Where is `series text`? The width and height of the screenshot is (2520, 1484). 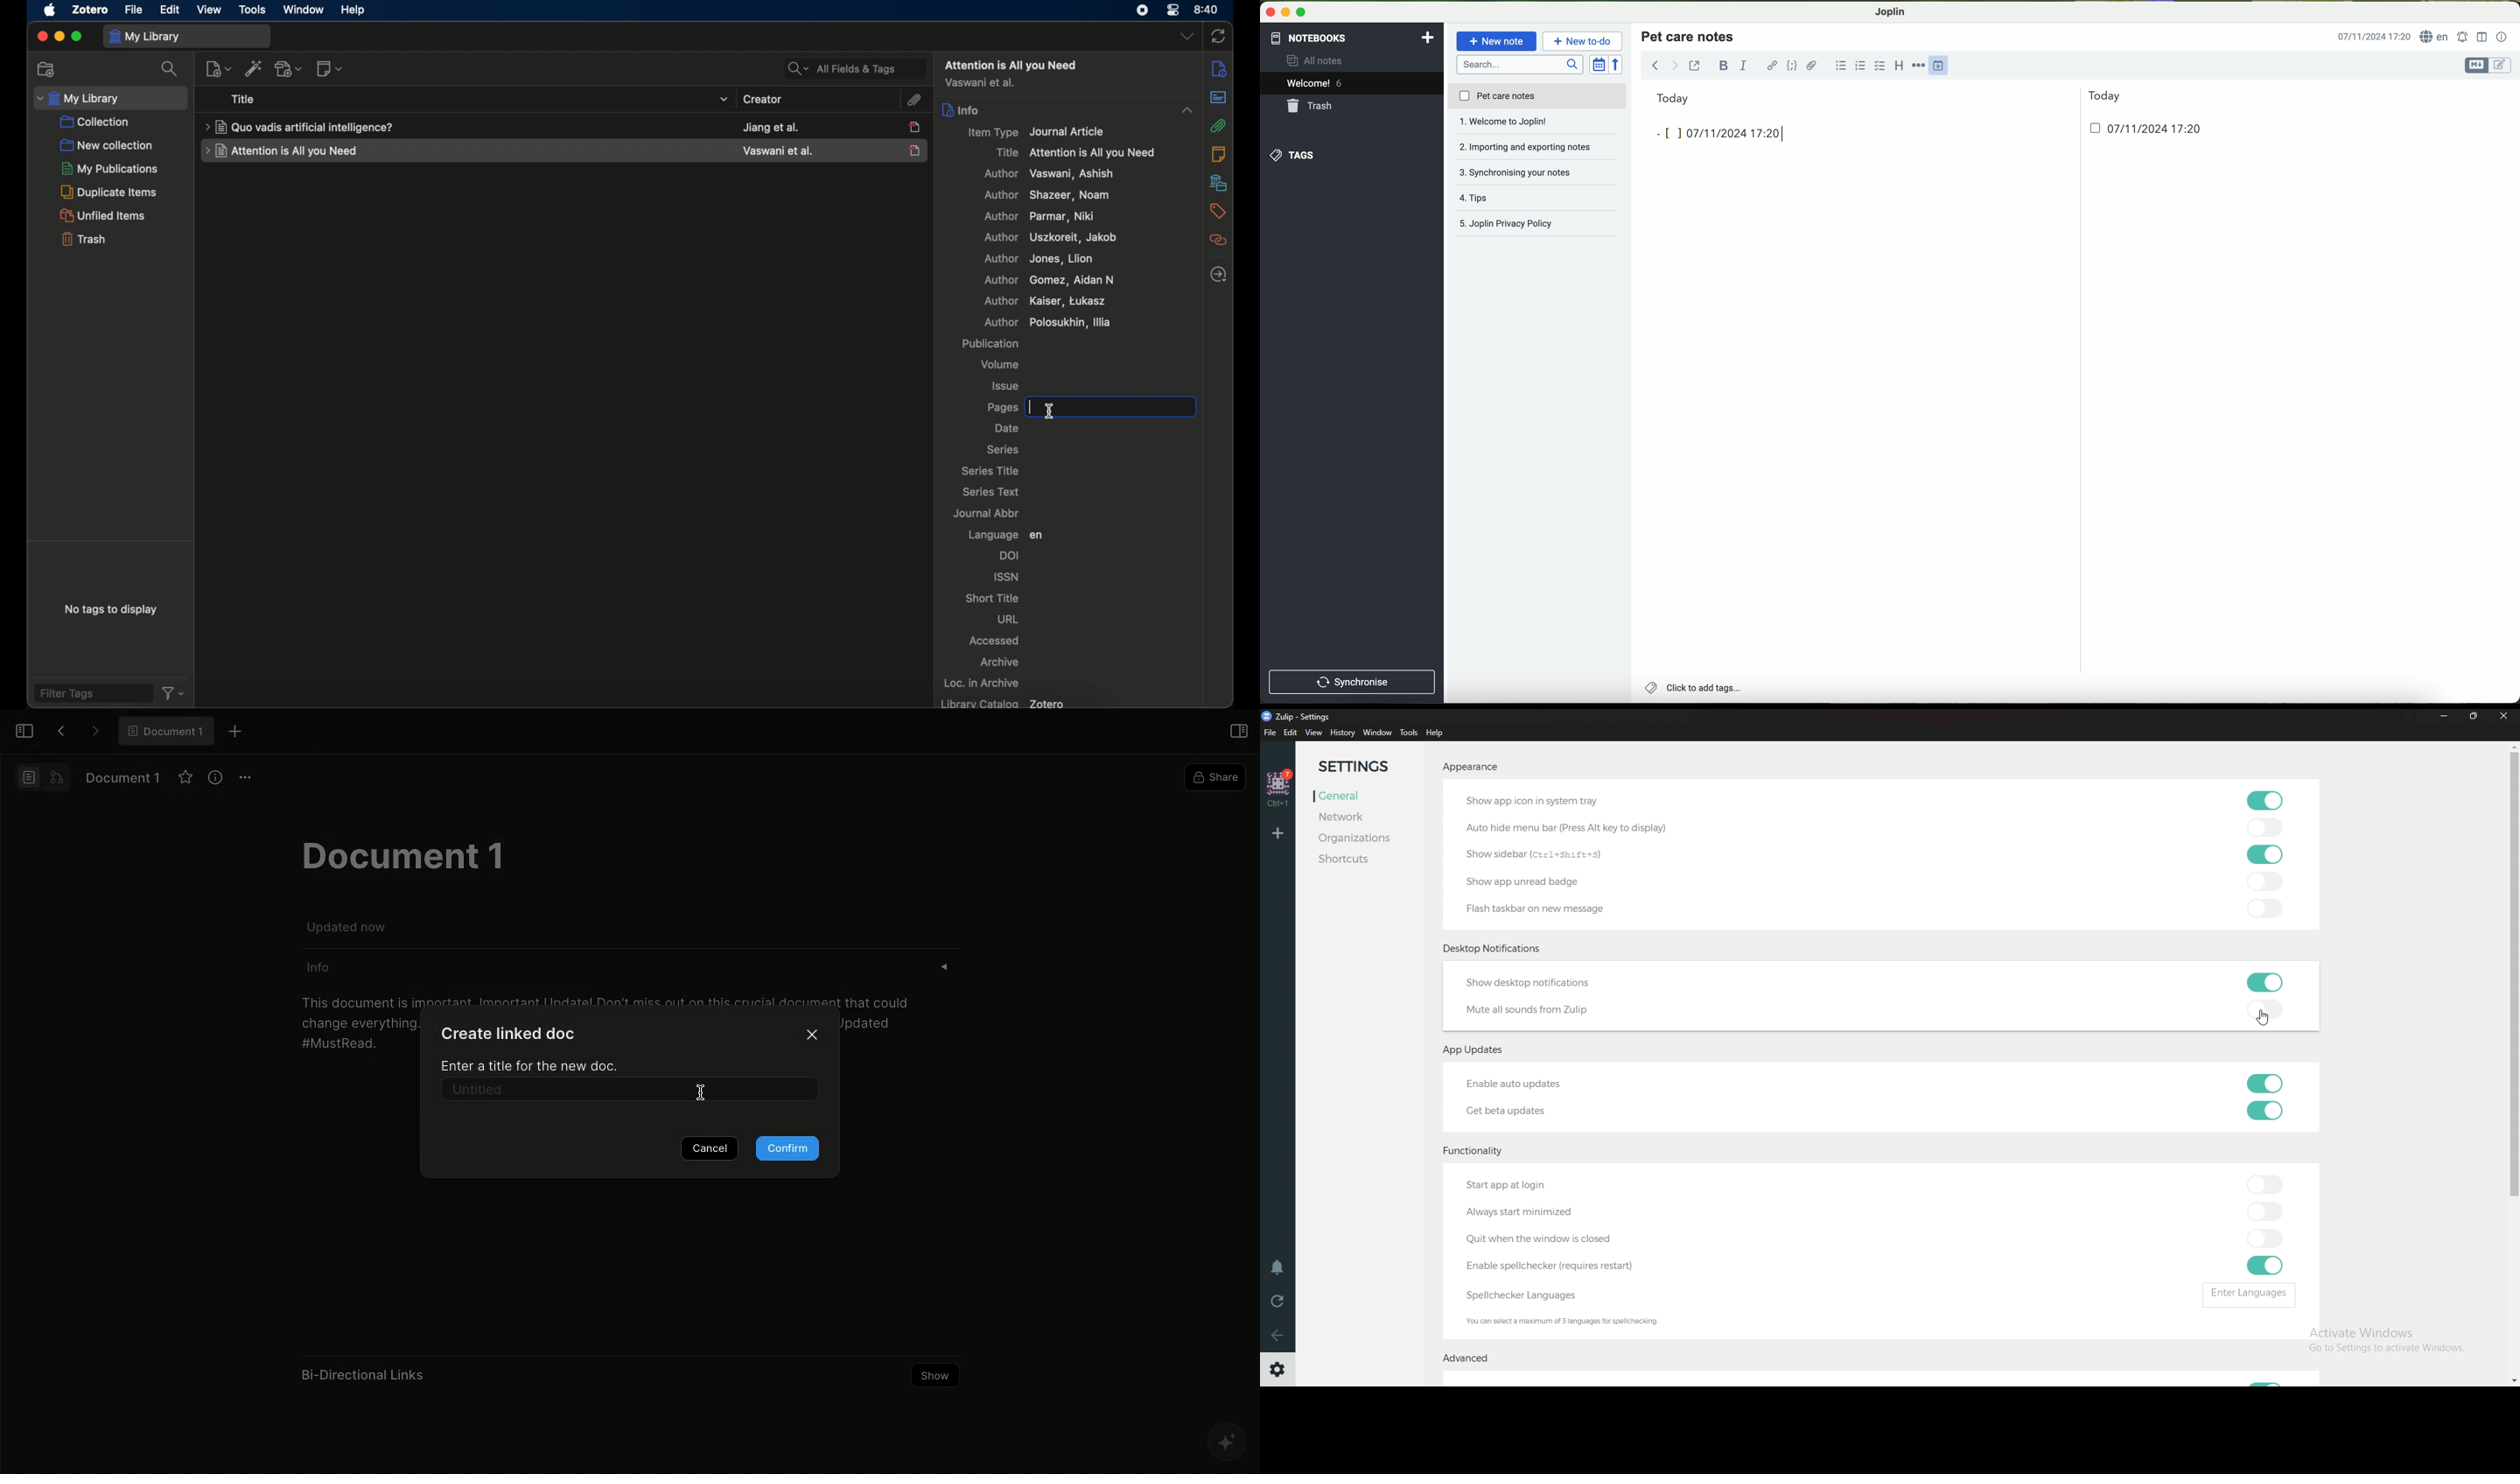 series text is located at coordinates (990, 491).